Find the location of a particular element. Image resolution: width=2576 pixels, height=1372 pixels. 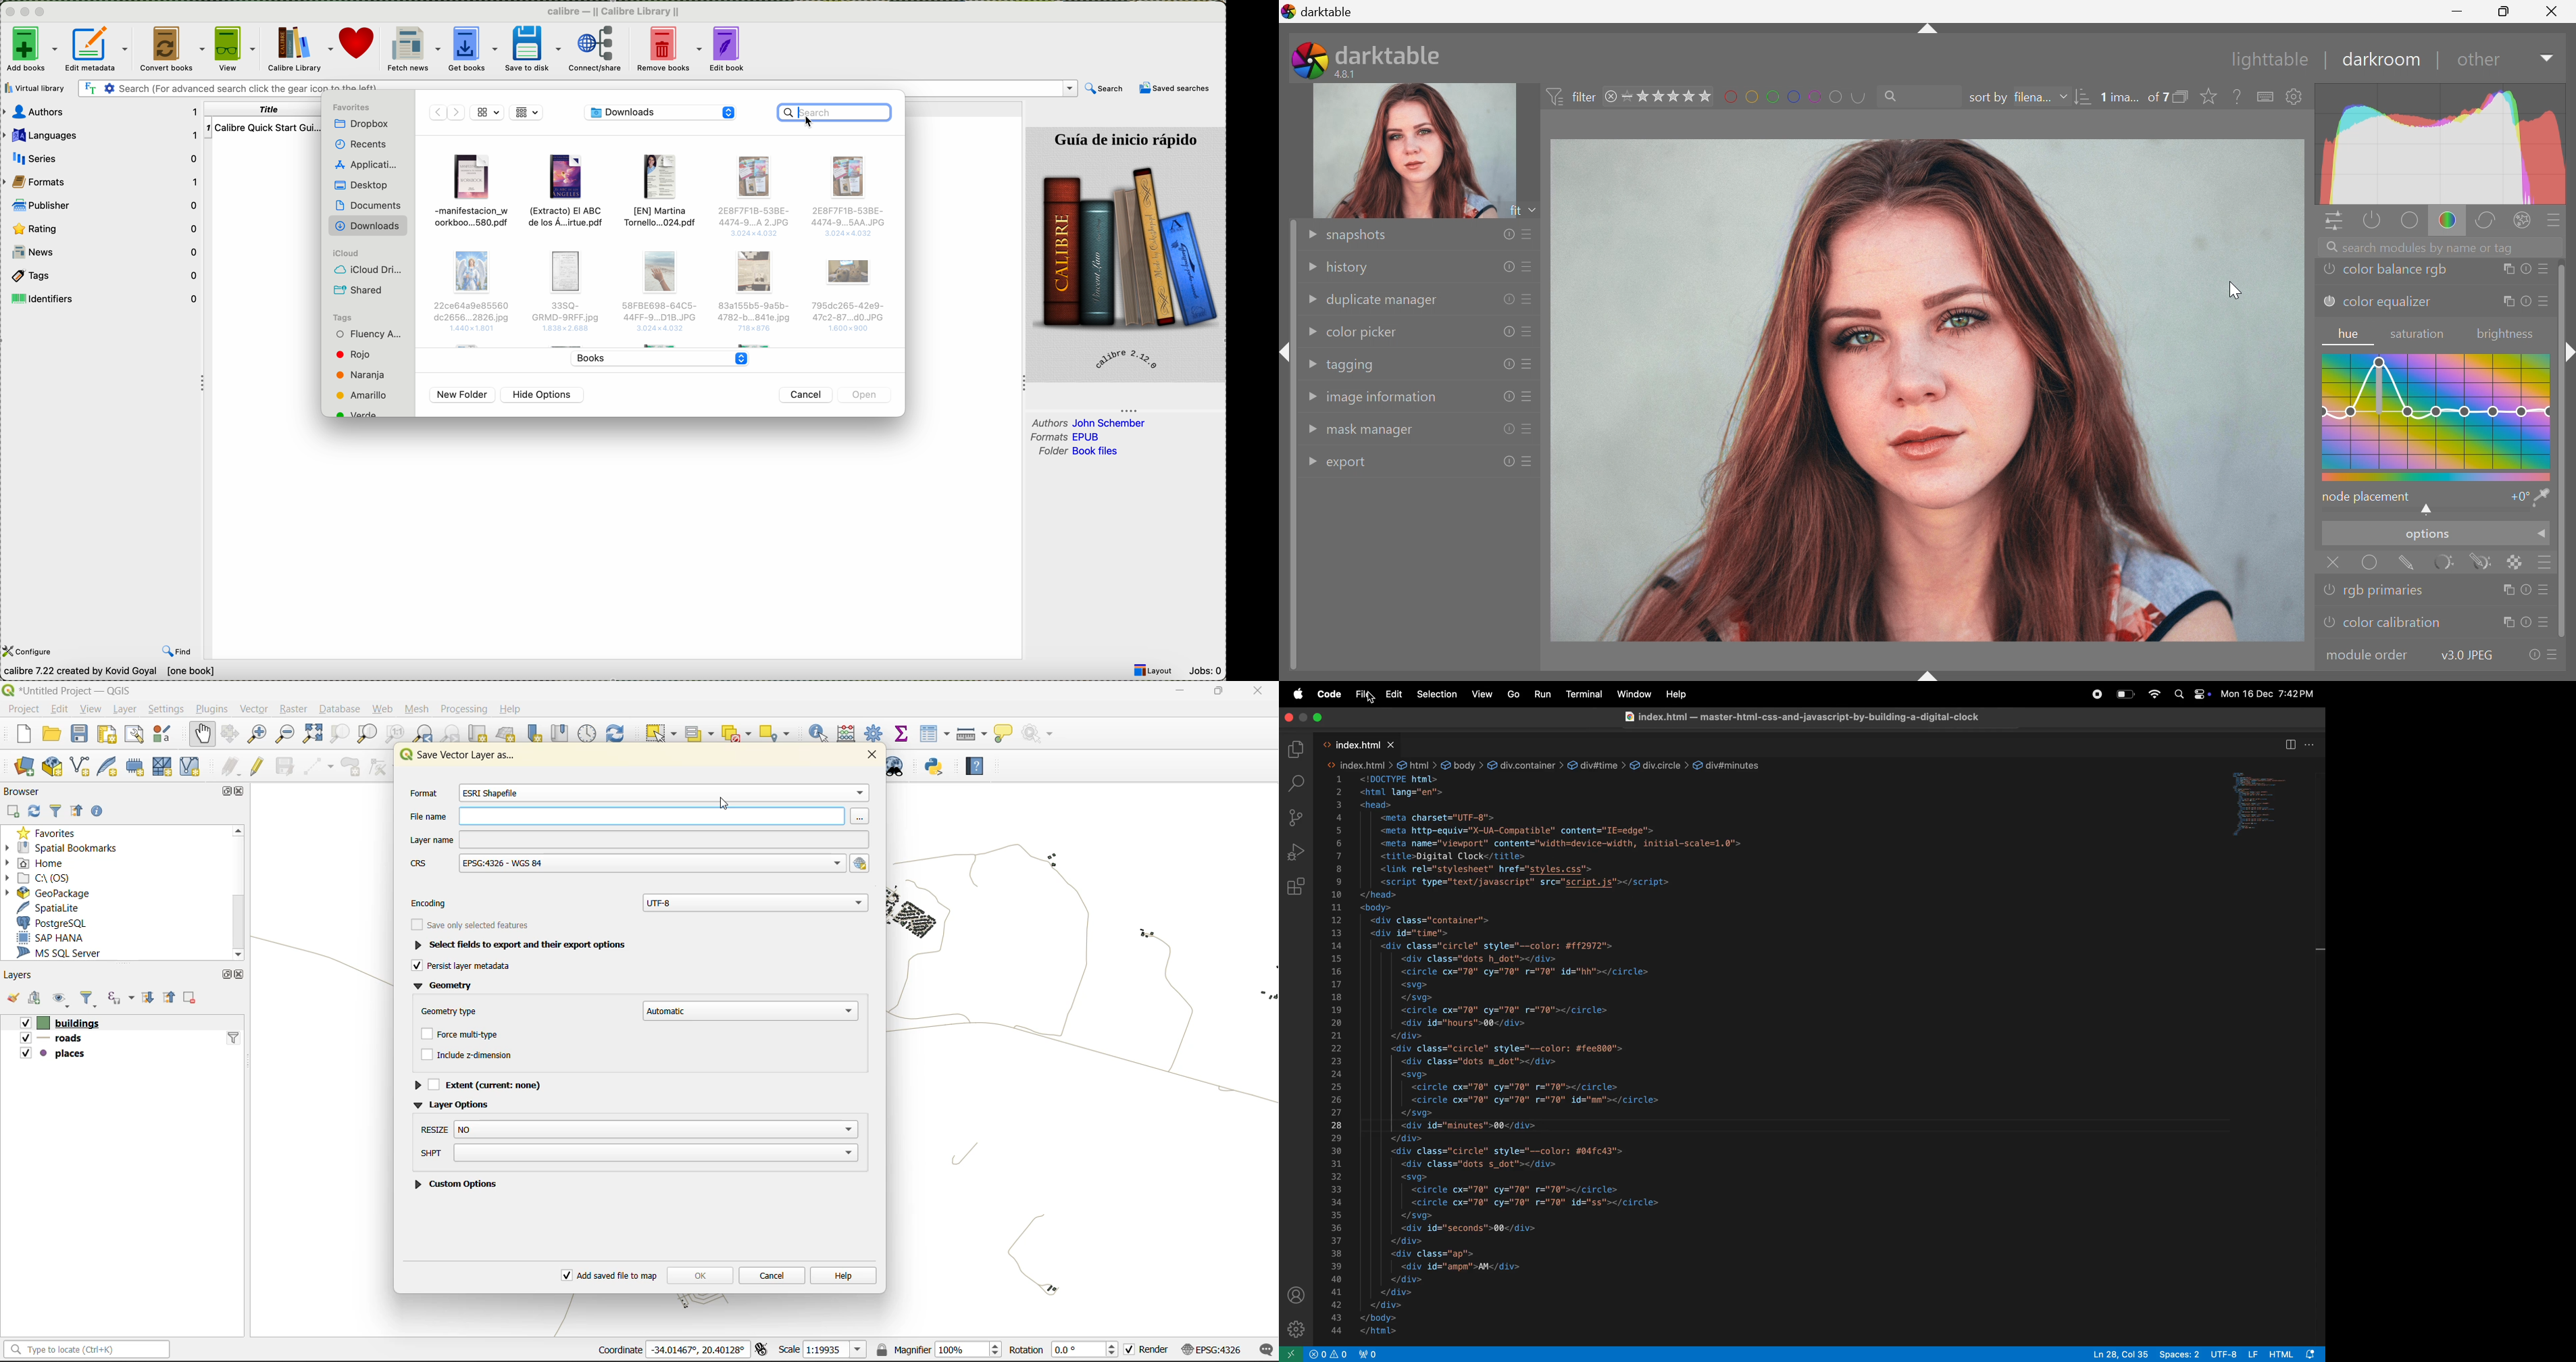

deselect value is located at coordinates (740, 734).